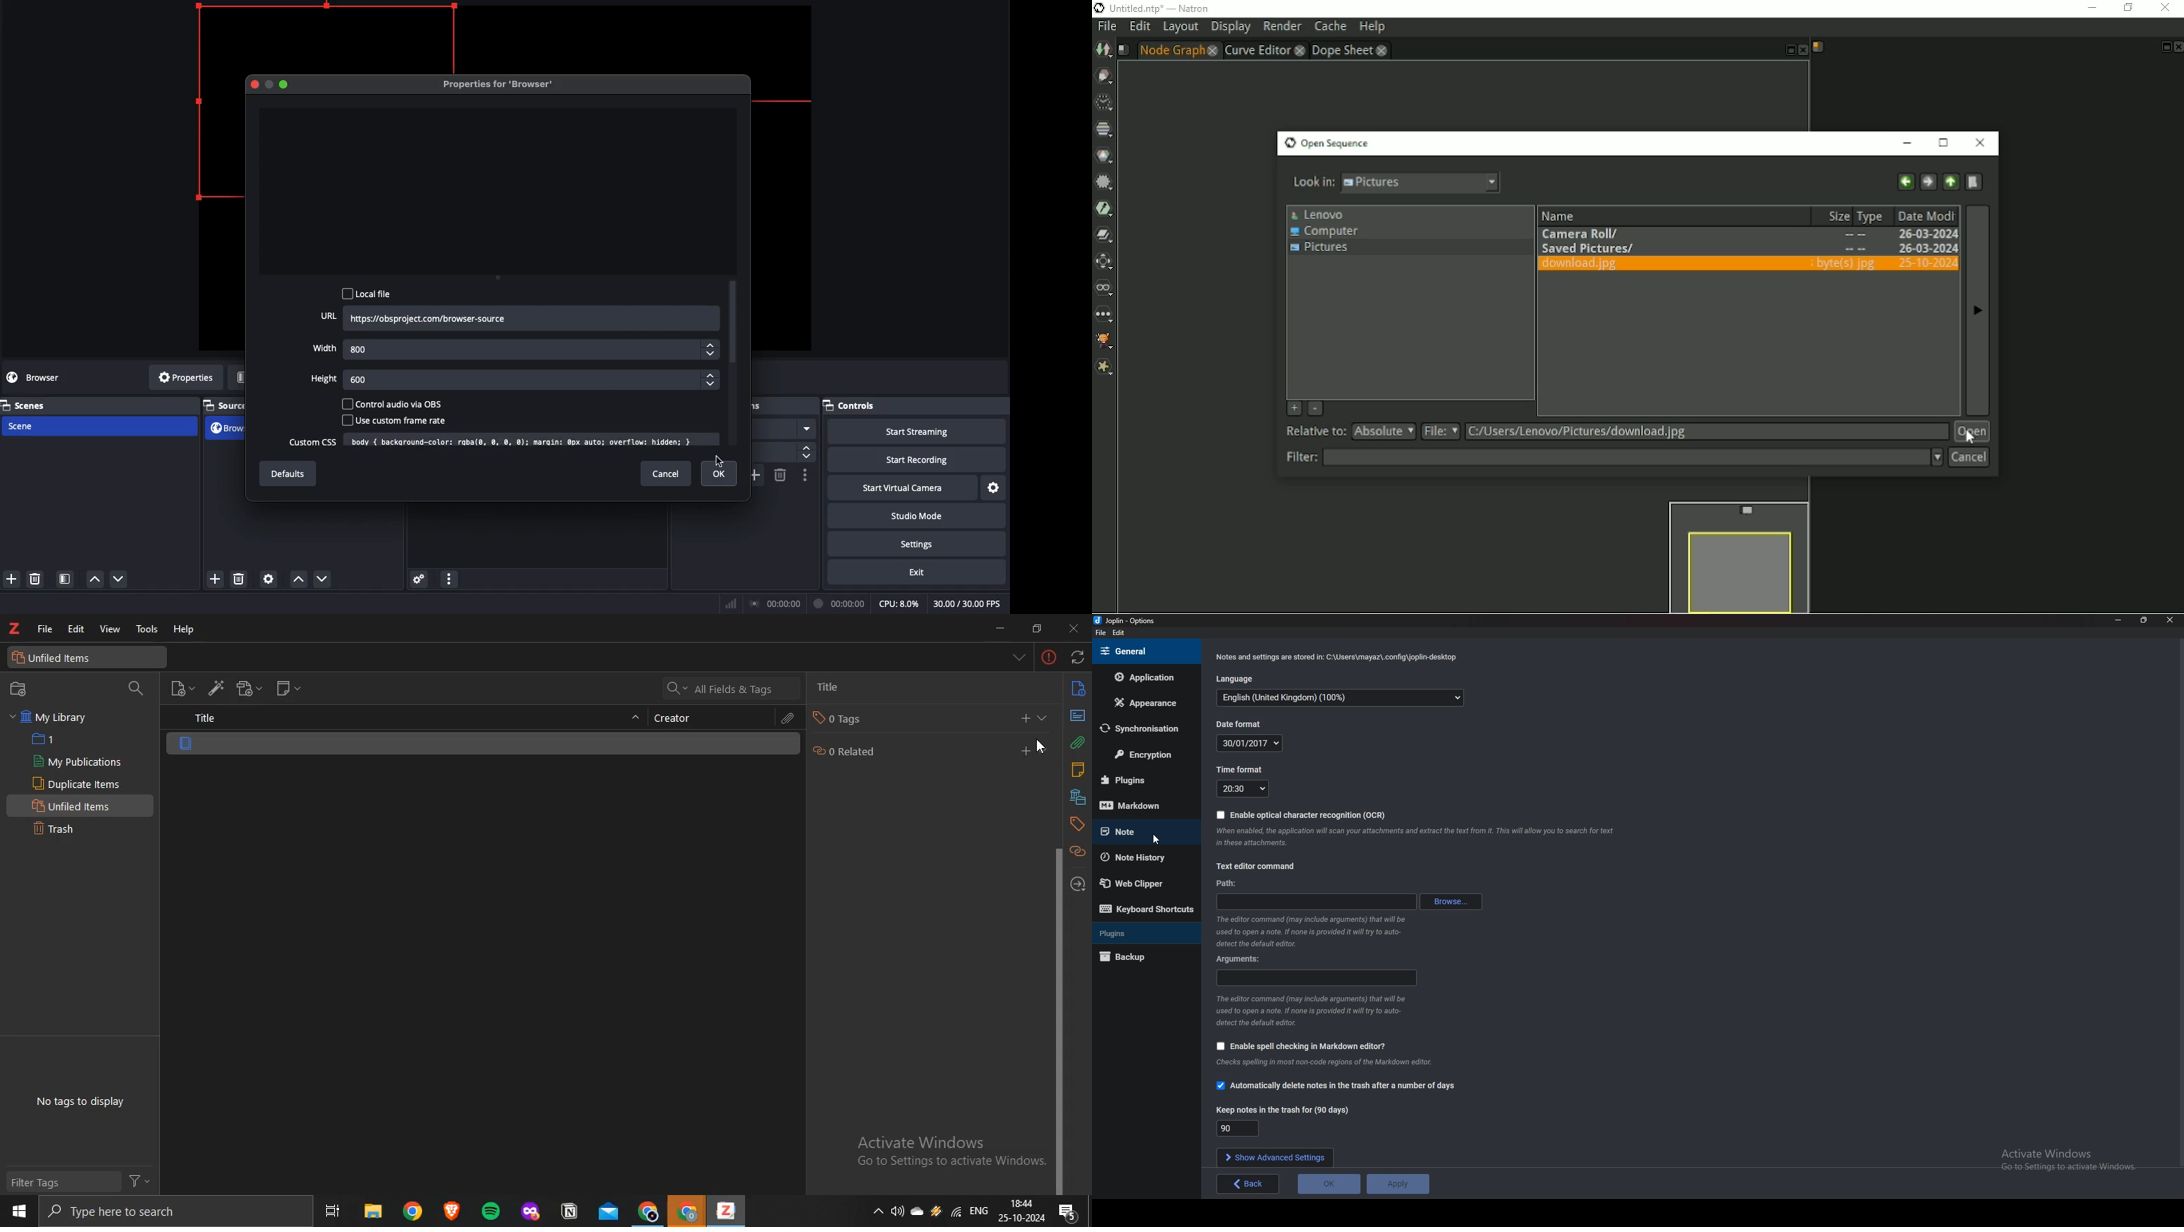 Image resolution: width=2184 pixels, height=1232 pixels. I want to click on new attachment, so click(250, 690).